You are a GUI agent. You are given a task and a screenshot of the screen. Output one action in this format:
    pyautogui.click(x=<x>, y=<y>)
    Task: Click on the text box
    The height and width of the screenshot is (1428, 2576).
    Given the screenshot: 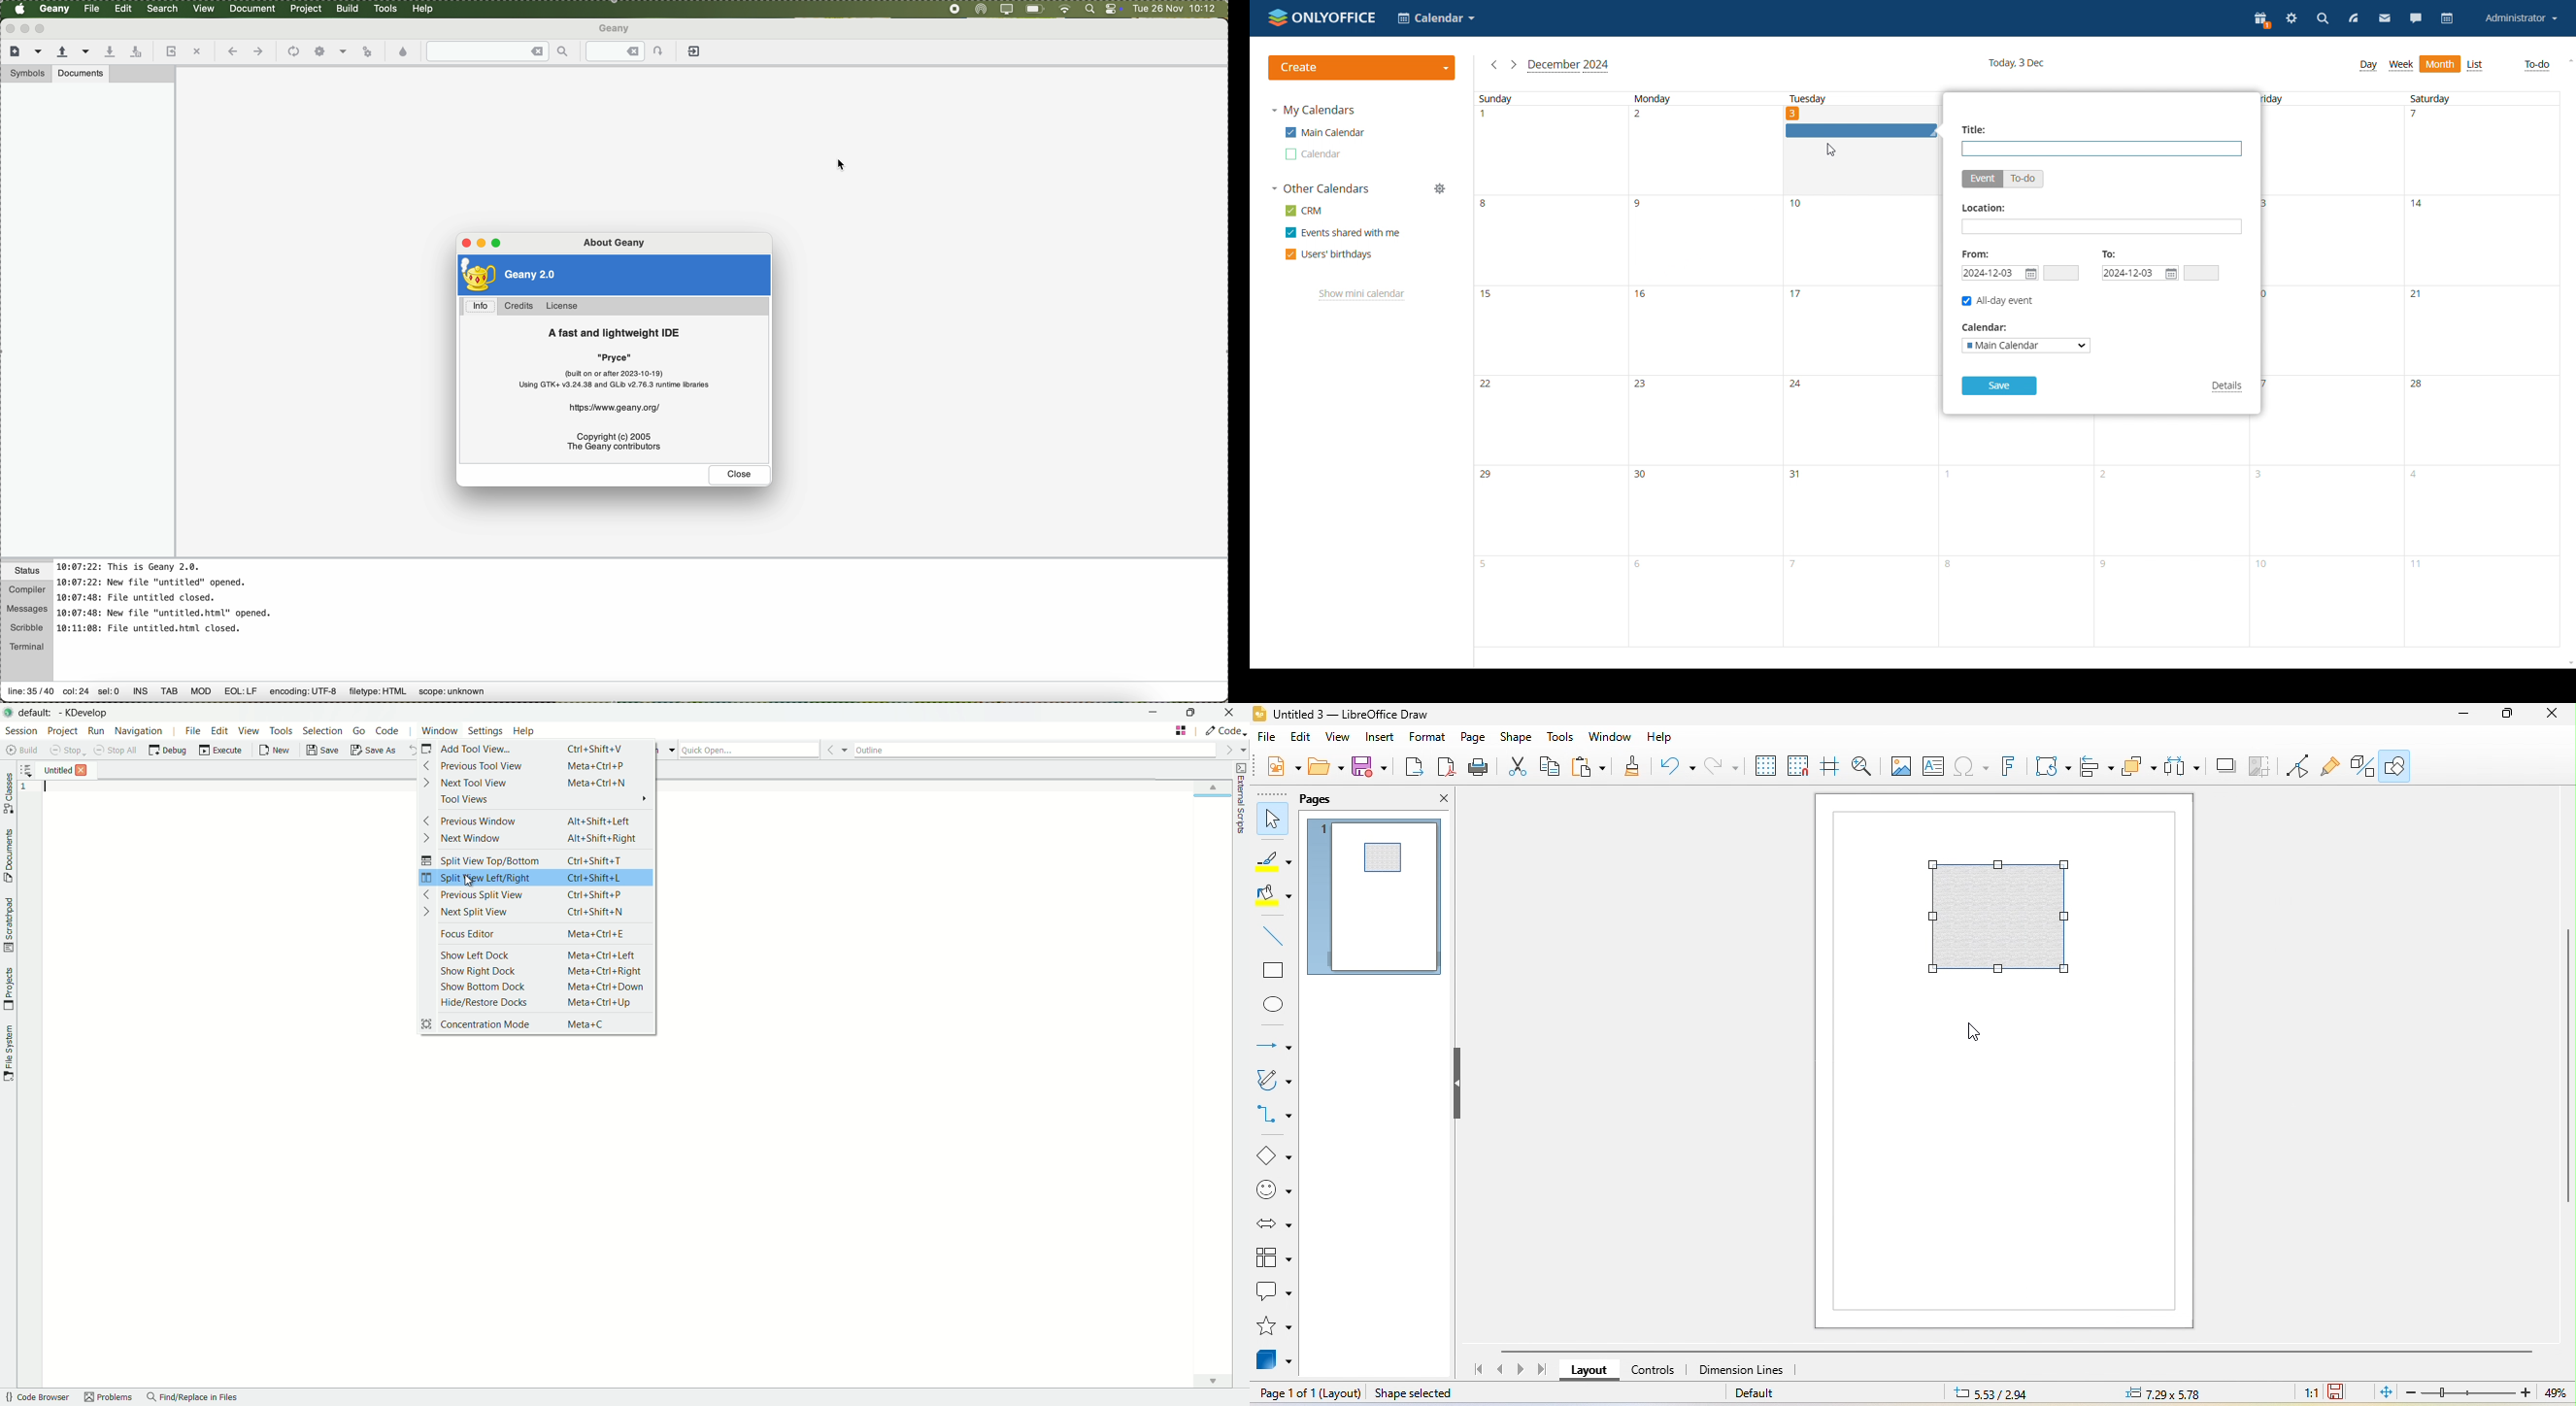 What is the action you would take?
    pyautogui.click(x=1933, y=767)
    